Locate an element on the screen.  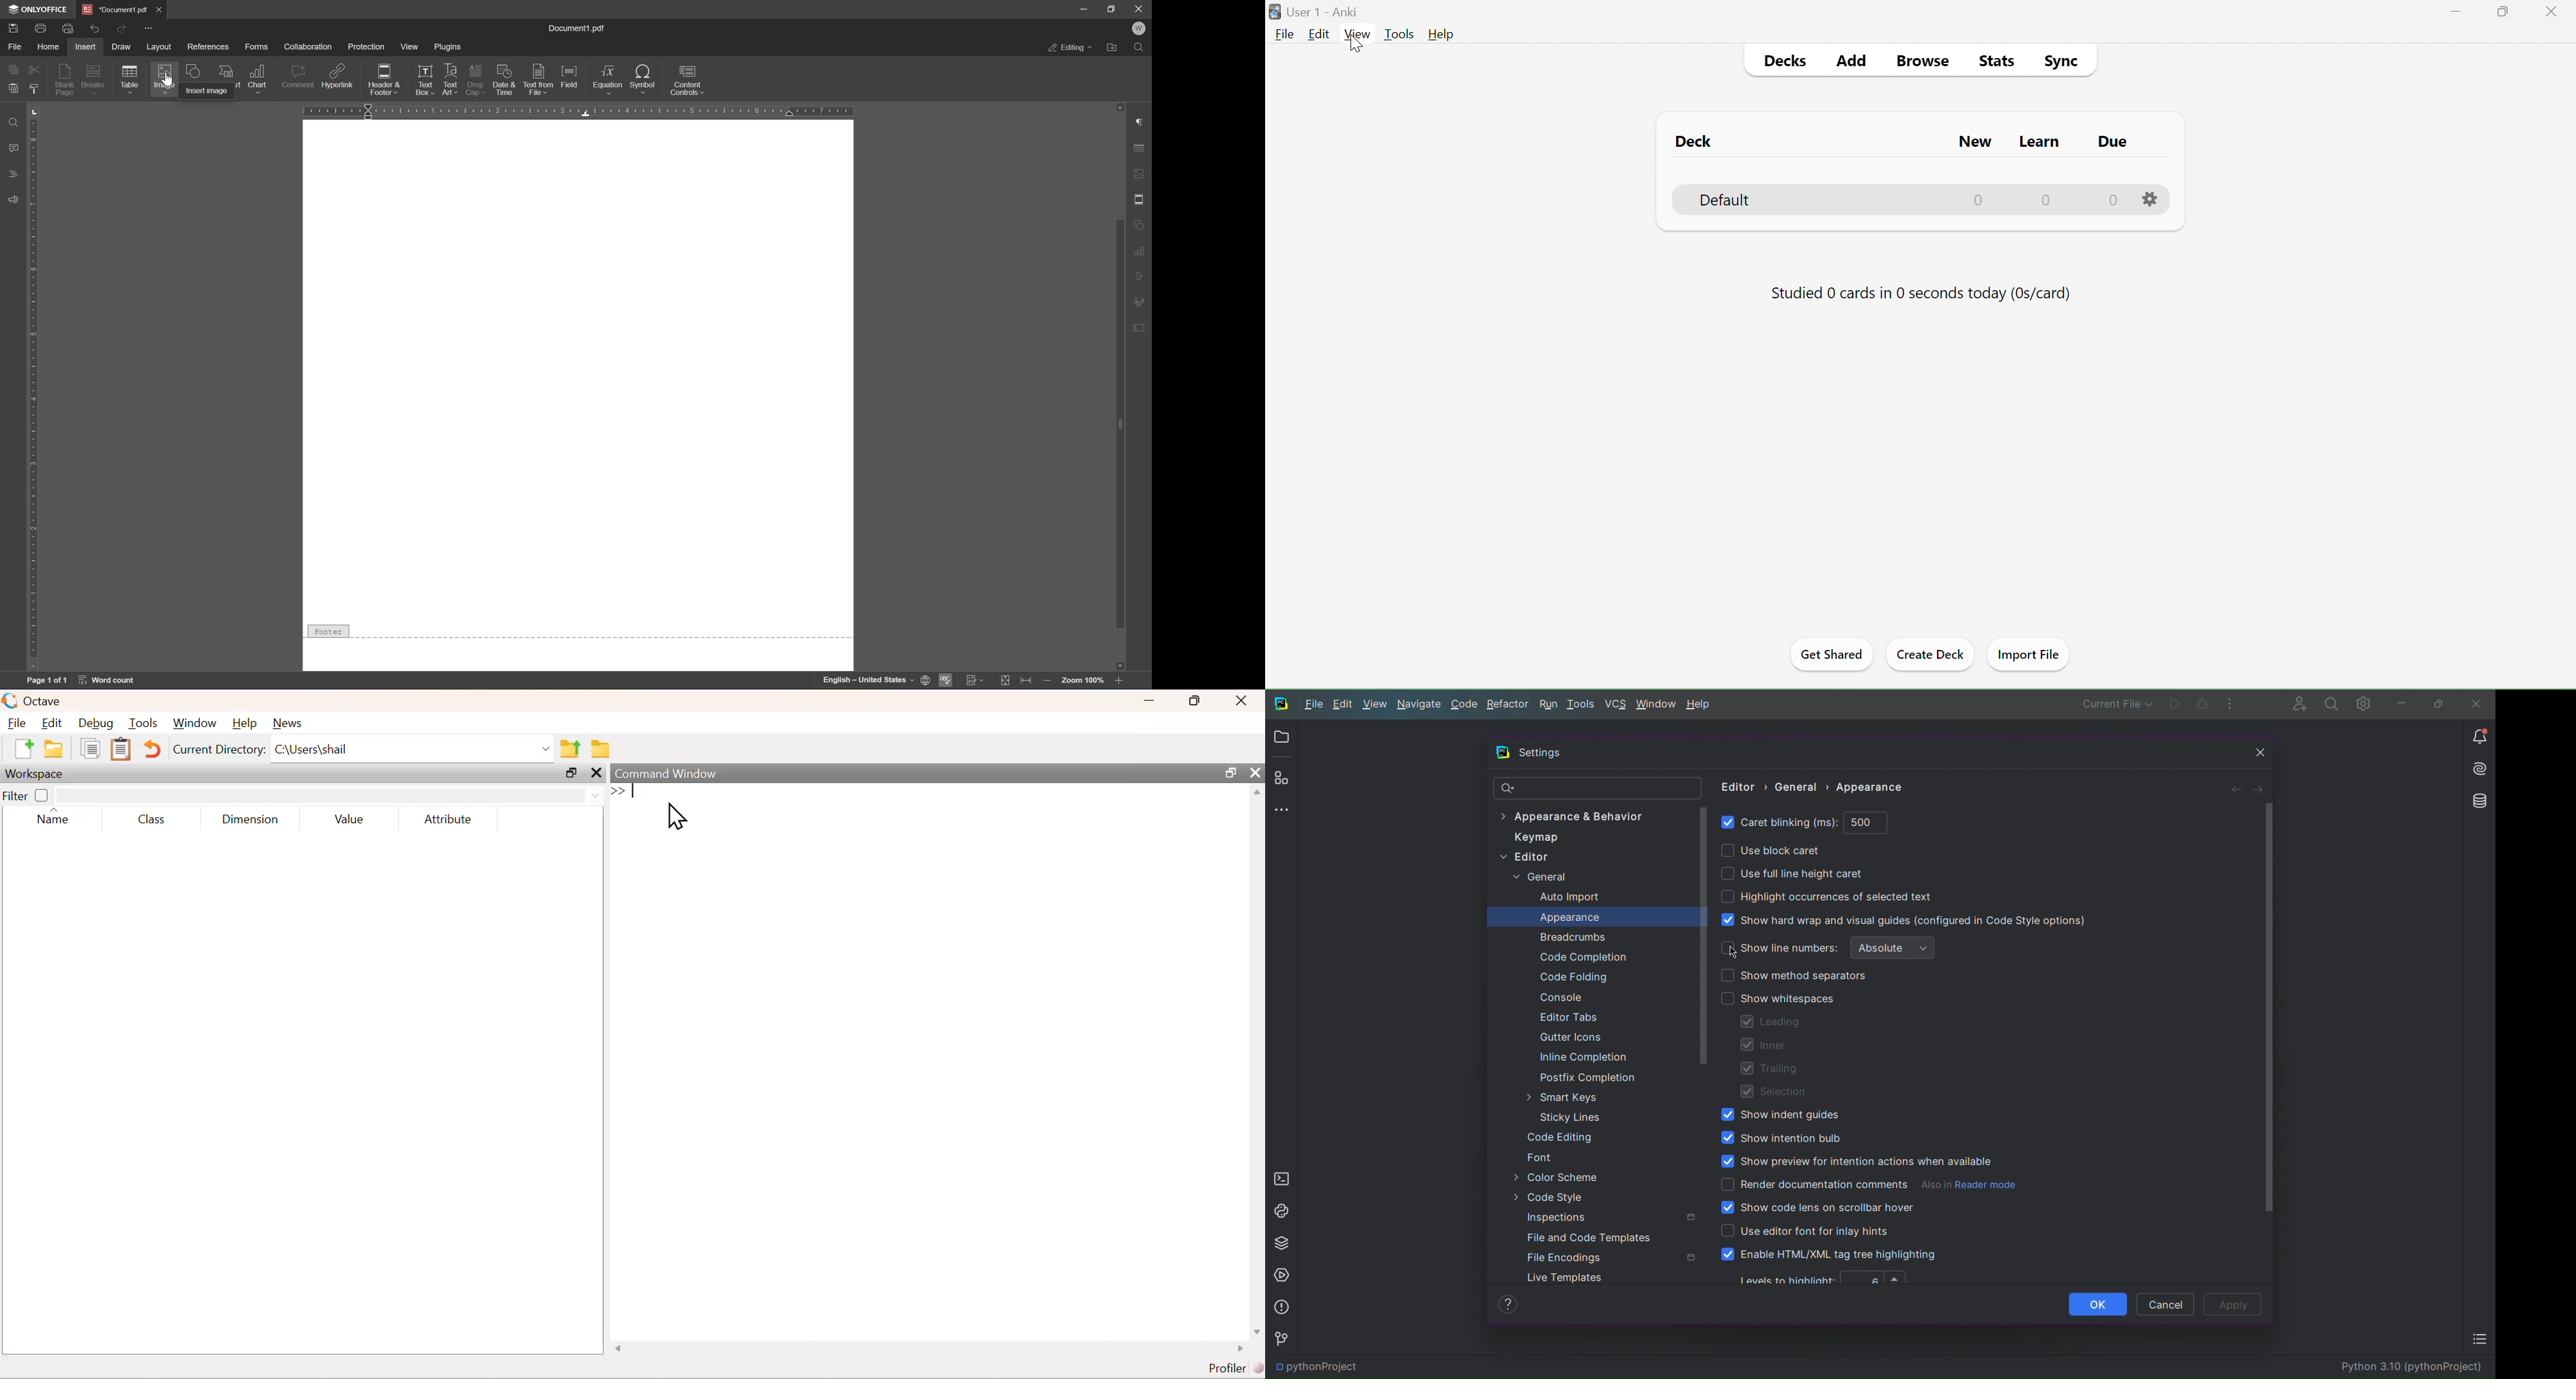
help is located at coordinates (1441, 35).